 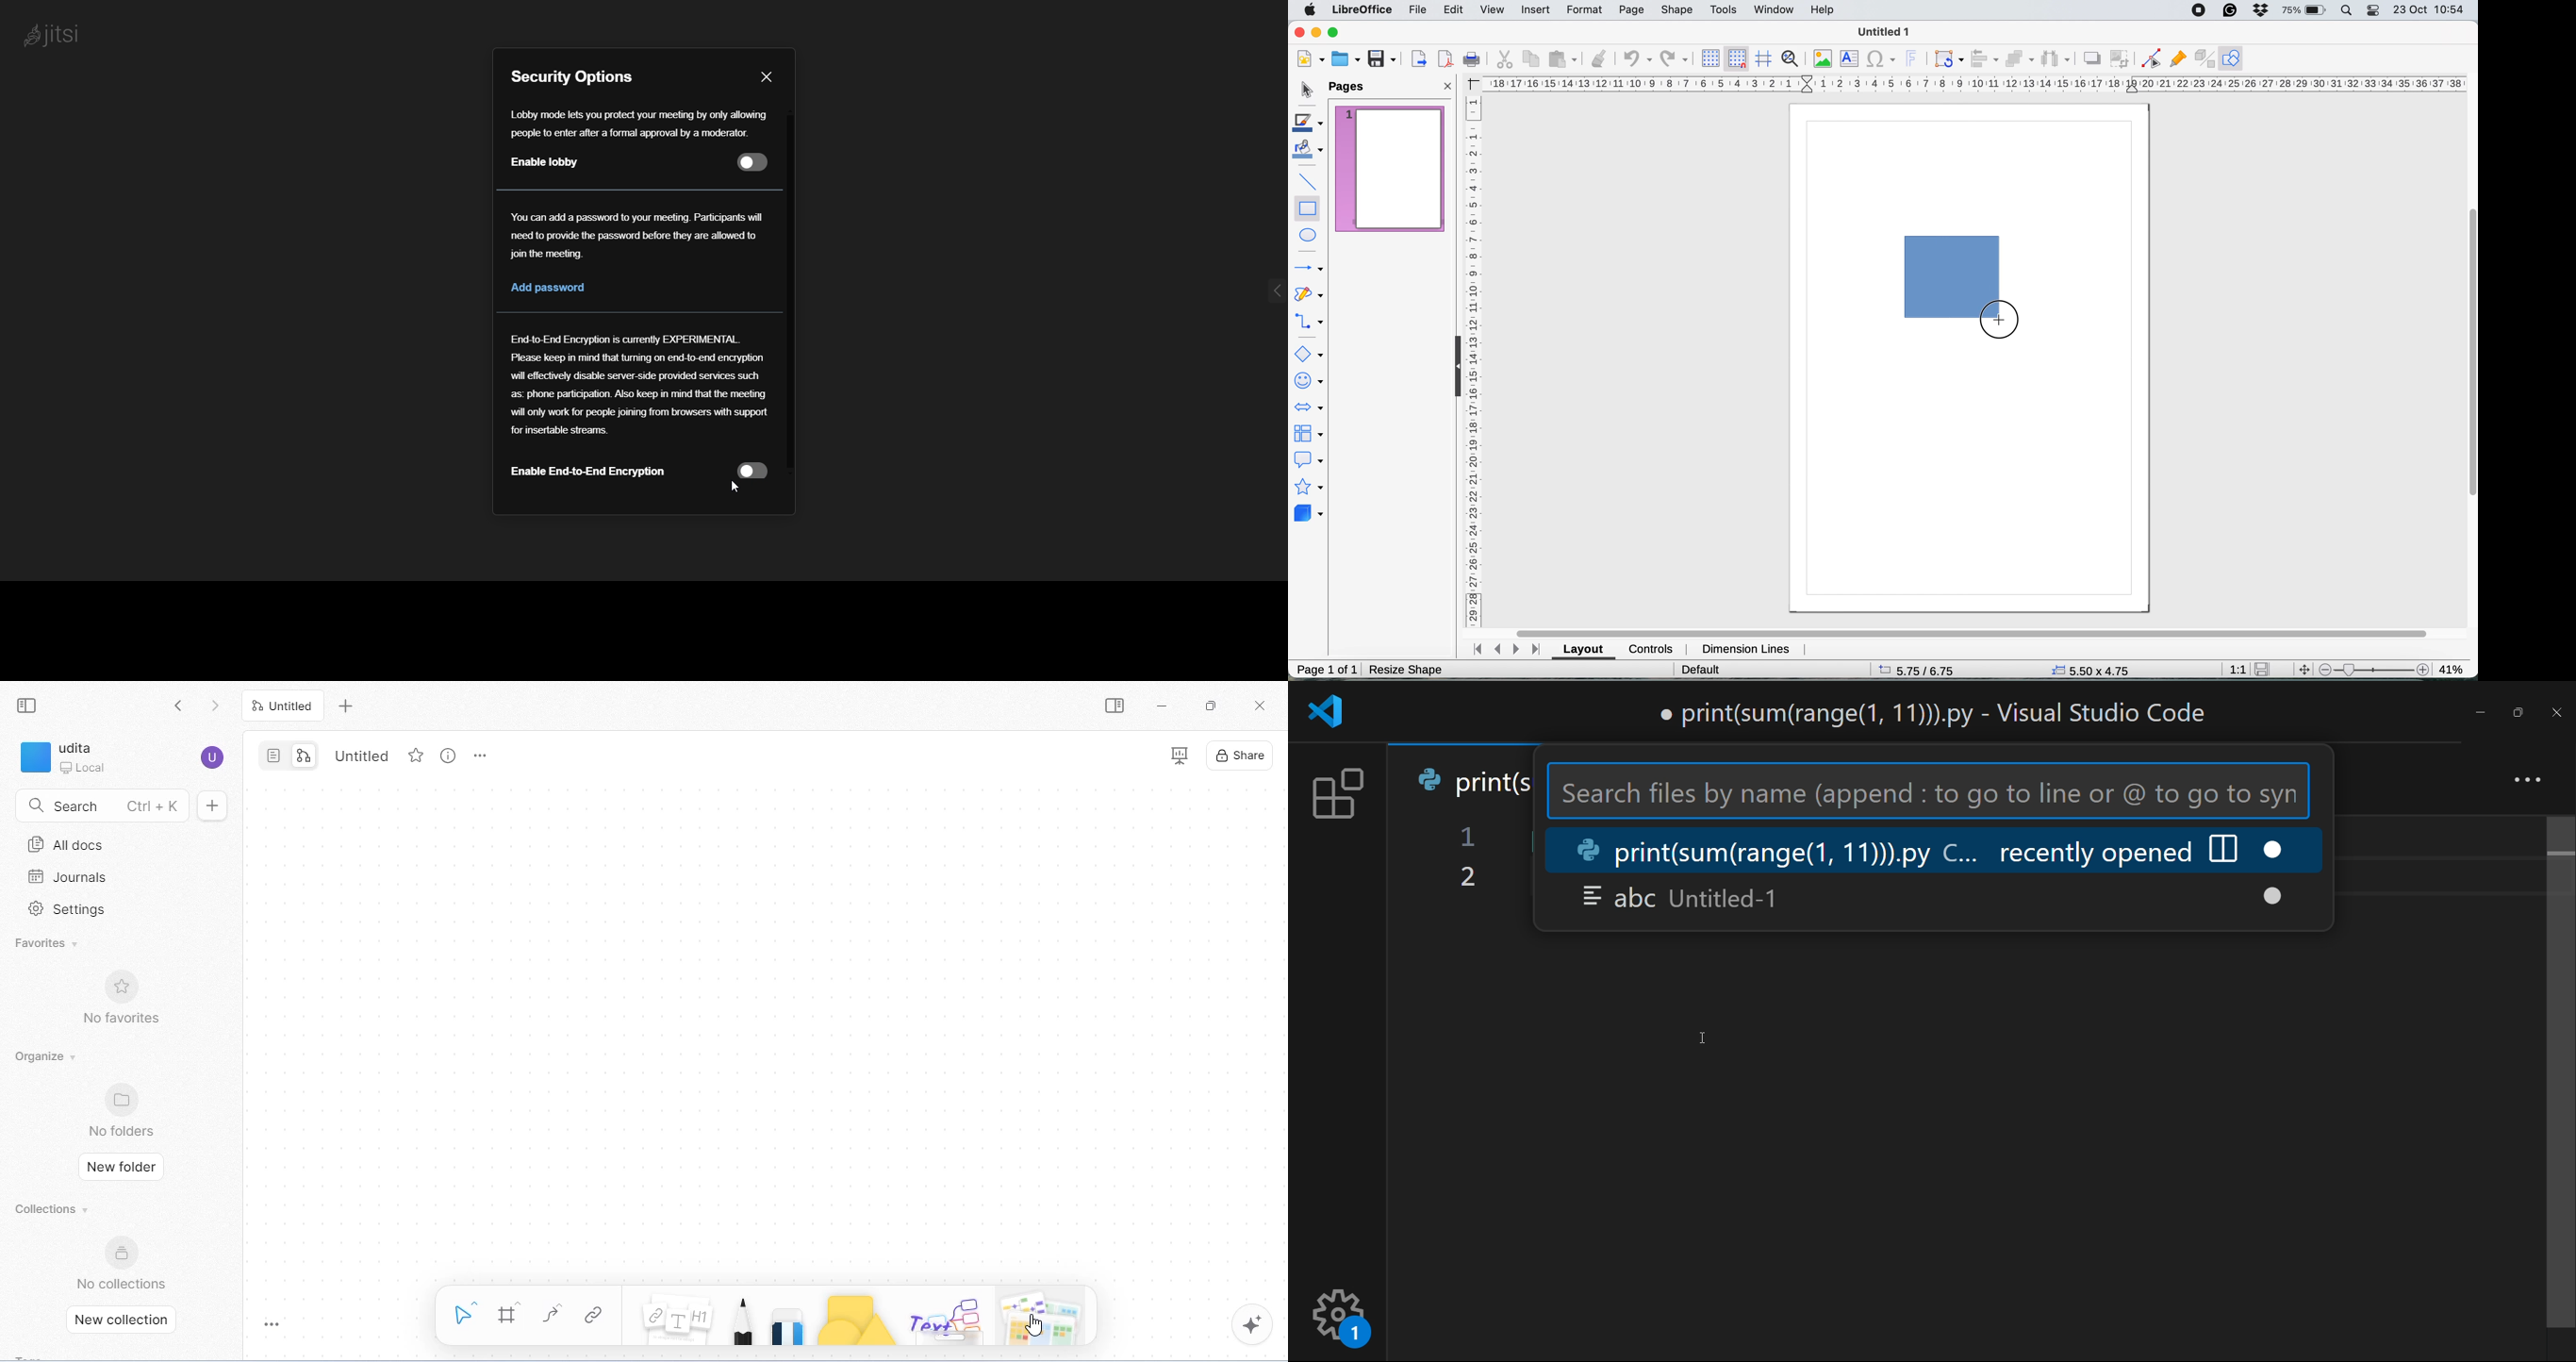 What do you see at coordinates (1455, 11) in the screenshot?
I see `edit` at bounding box center [1455, 11].